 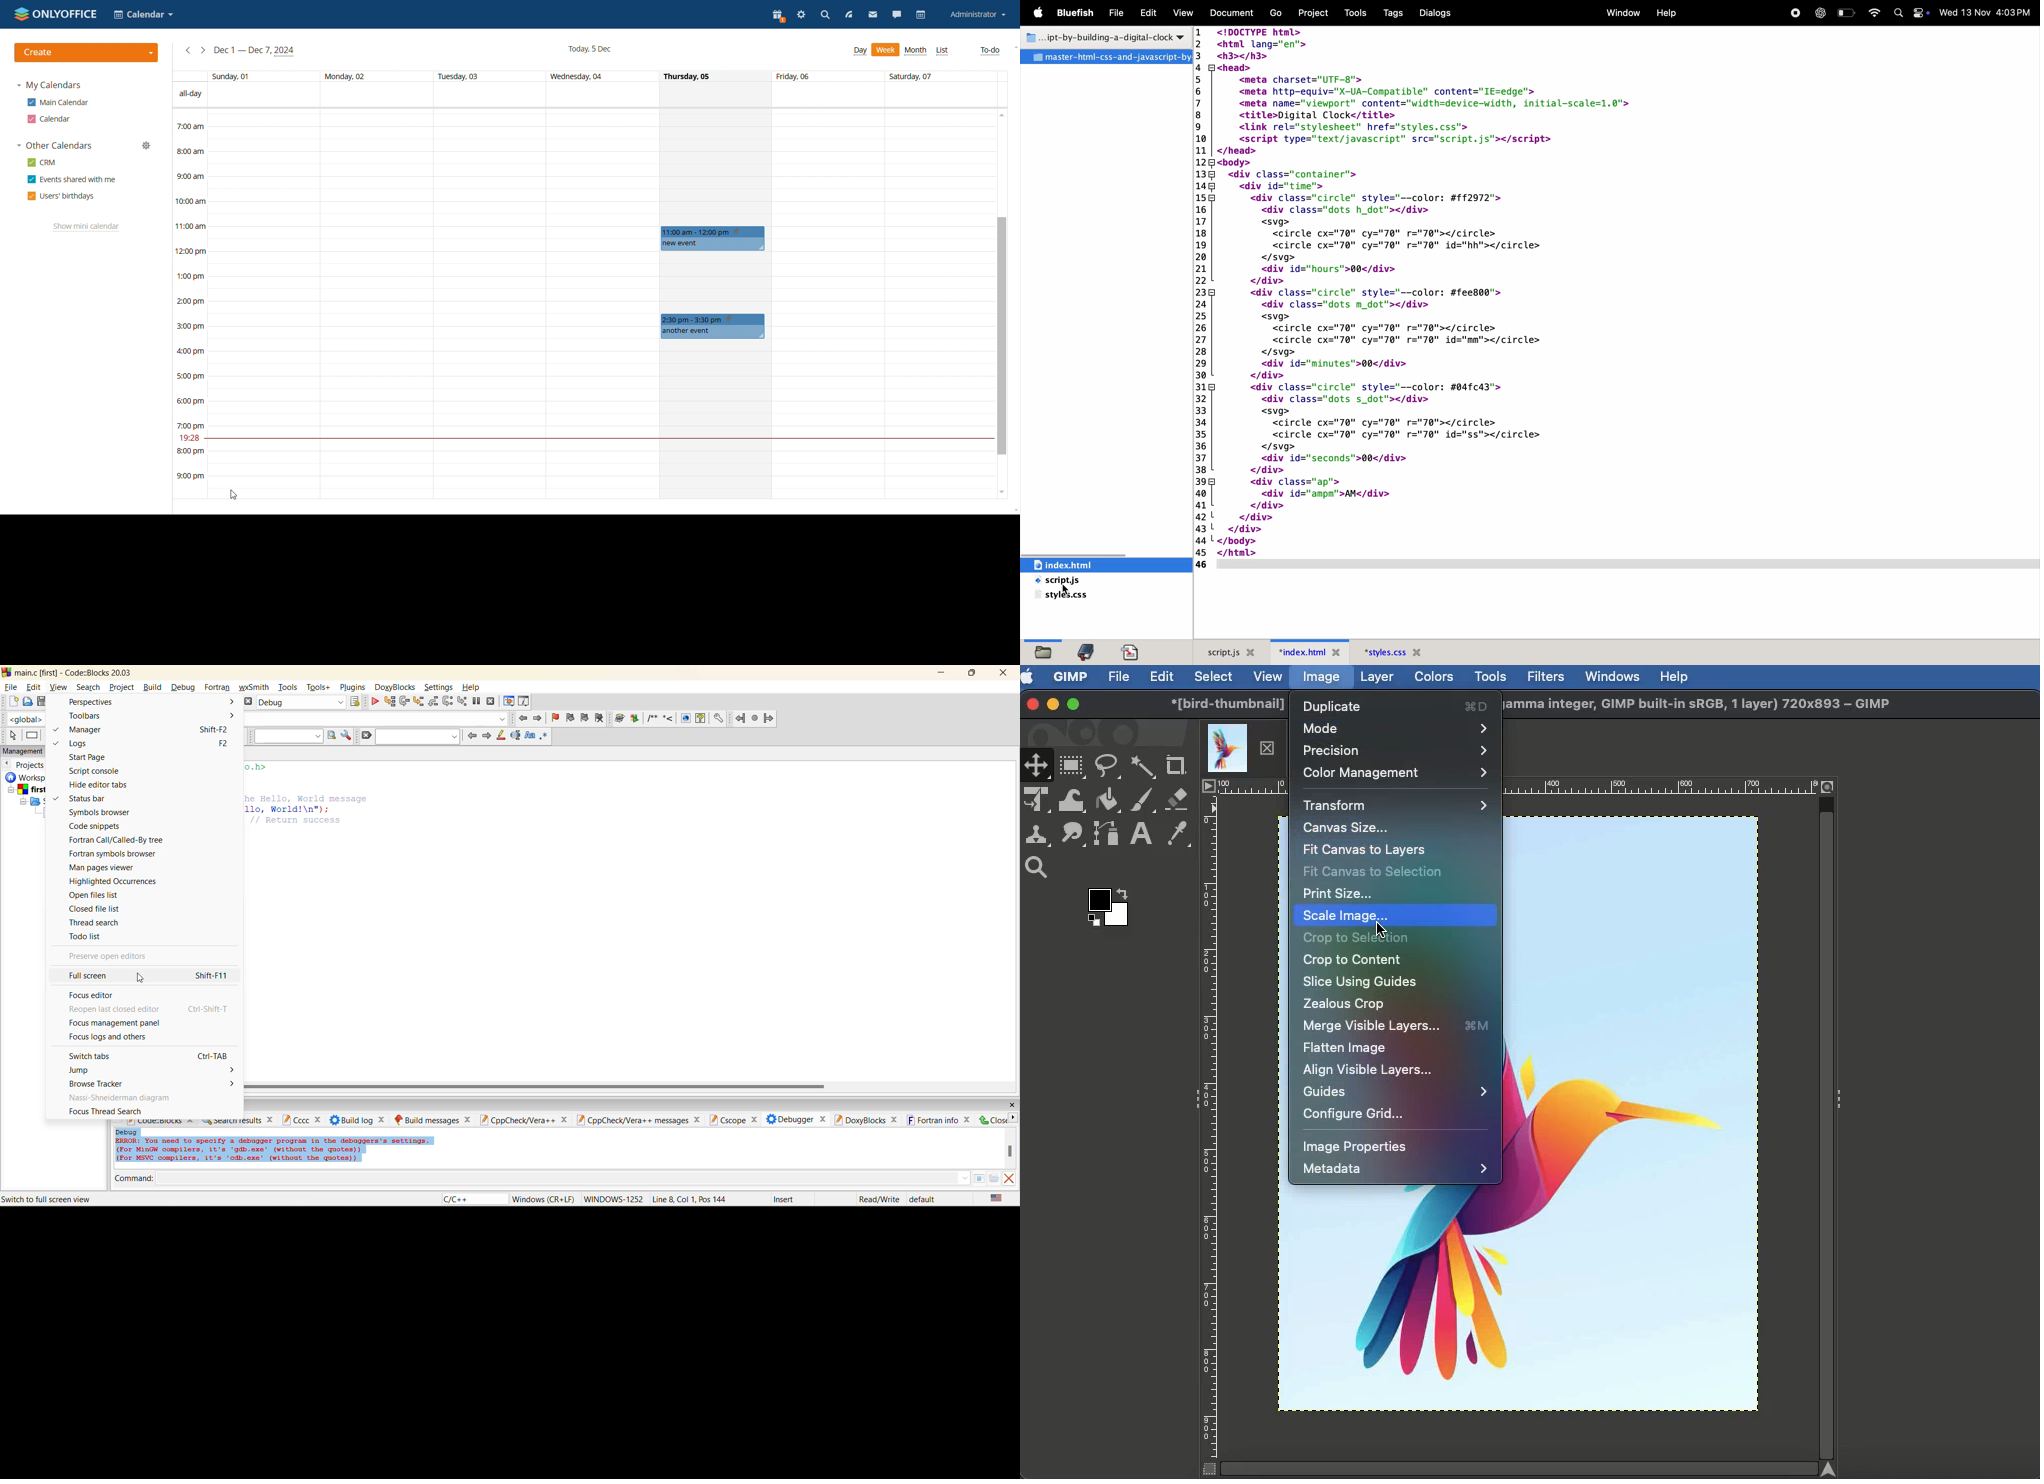 What do you see at coordinates (115, 855) in the screenshot?
I see `fortran symbols browser` at bounding box center [115, 855].